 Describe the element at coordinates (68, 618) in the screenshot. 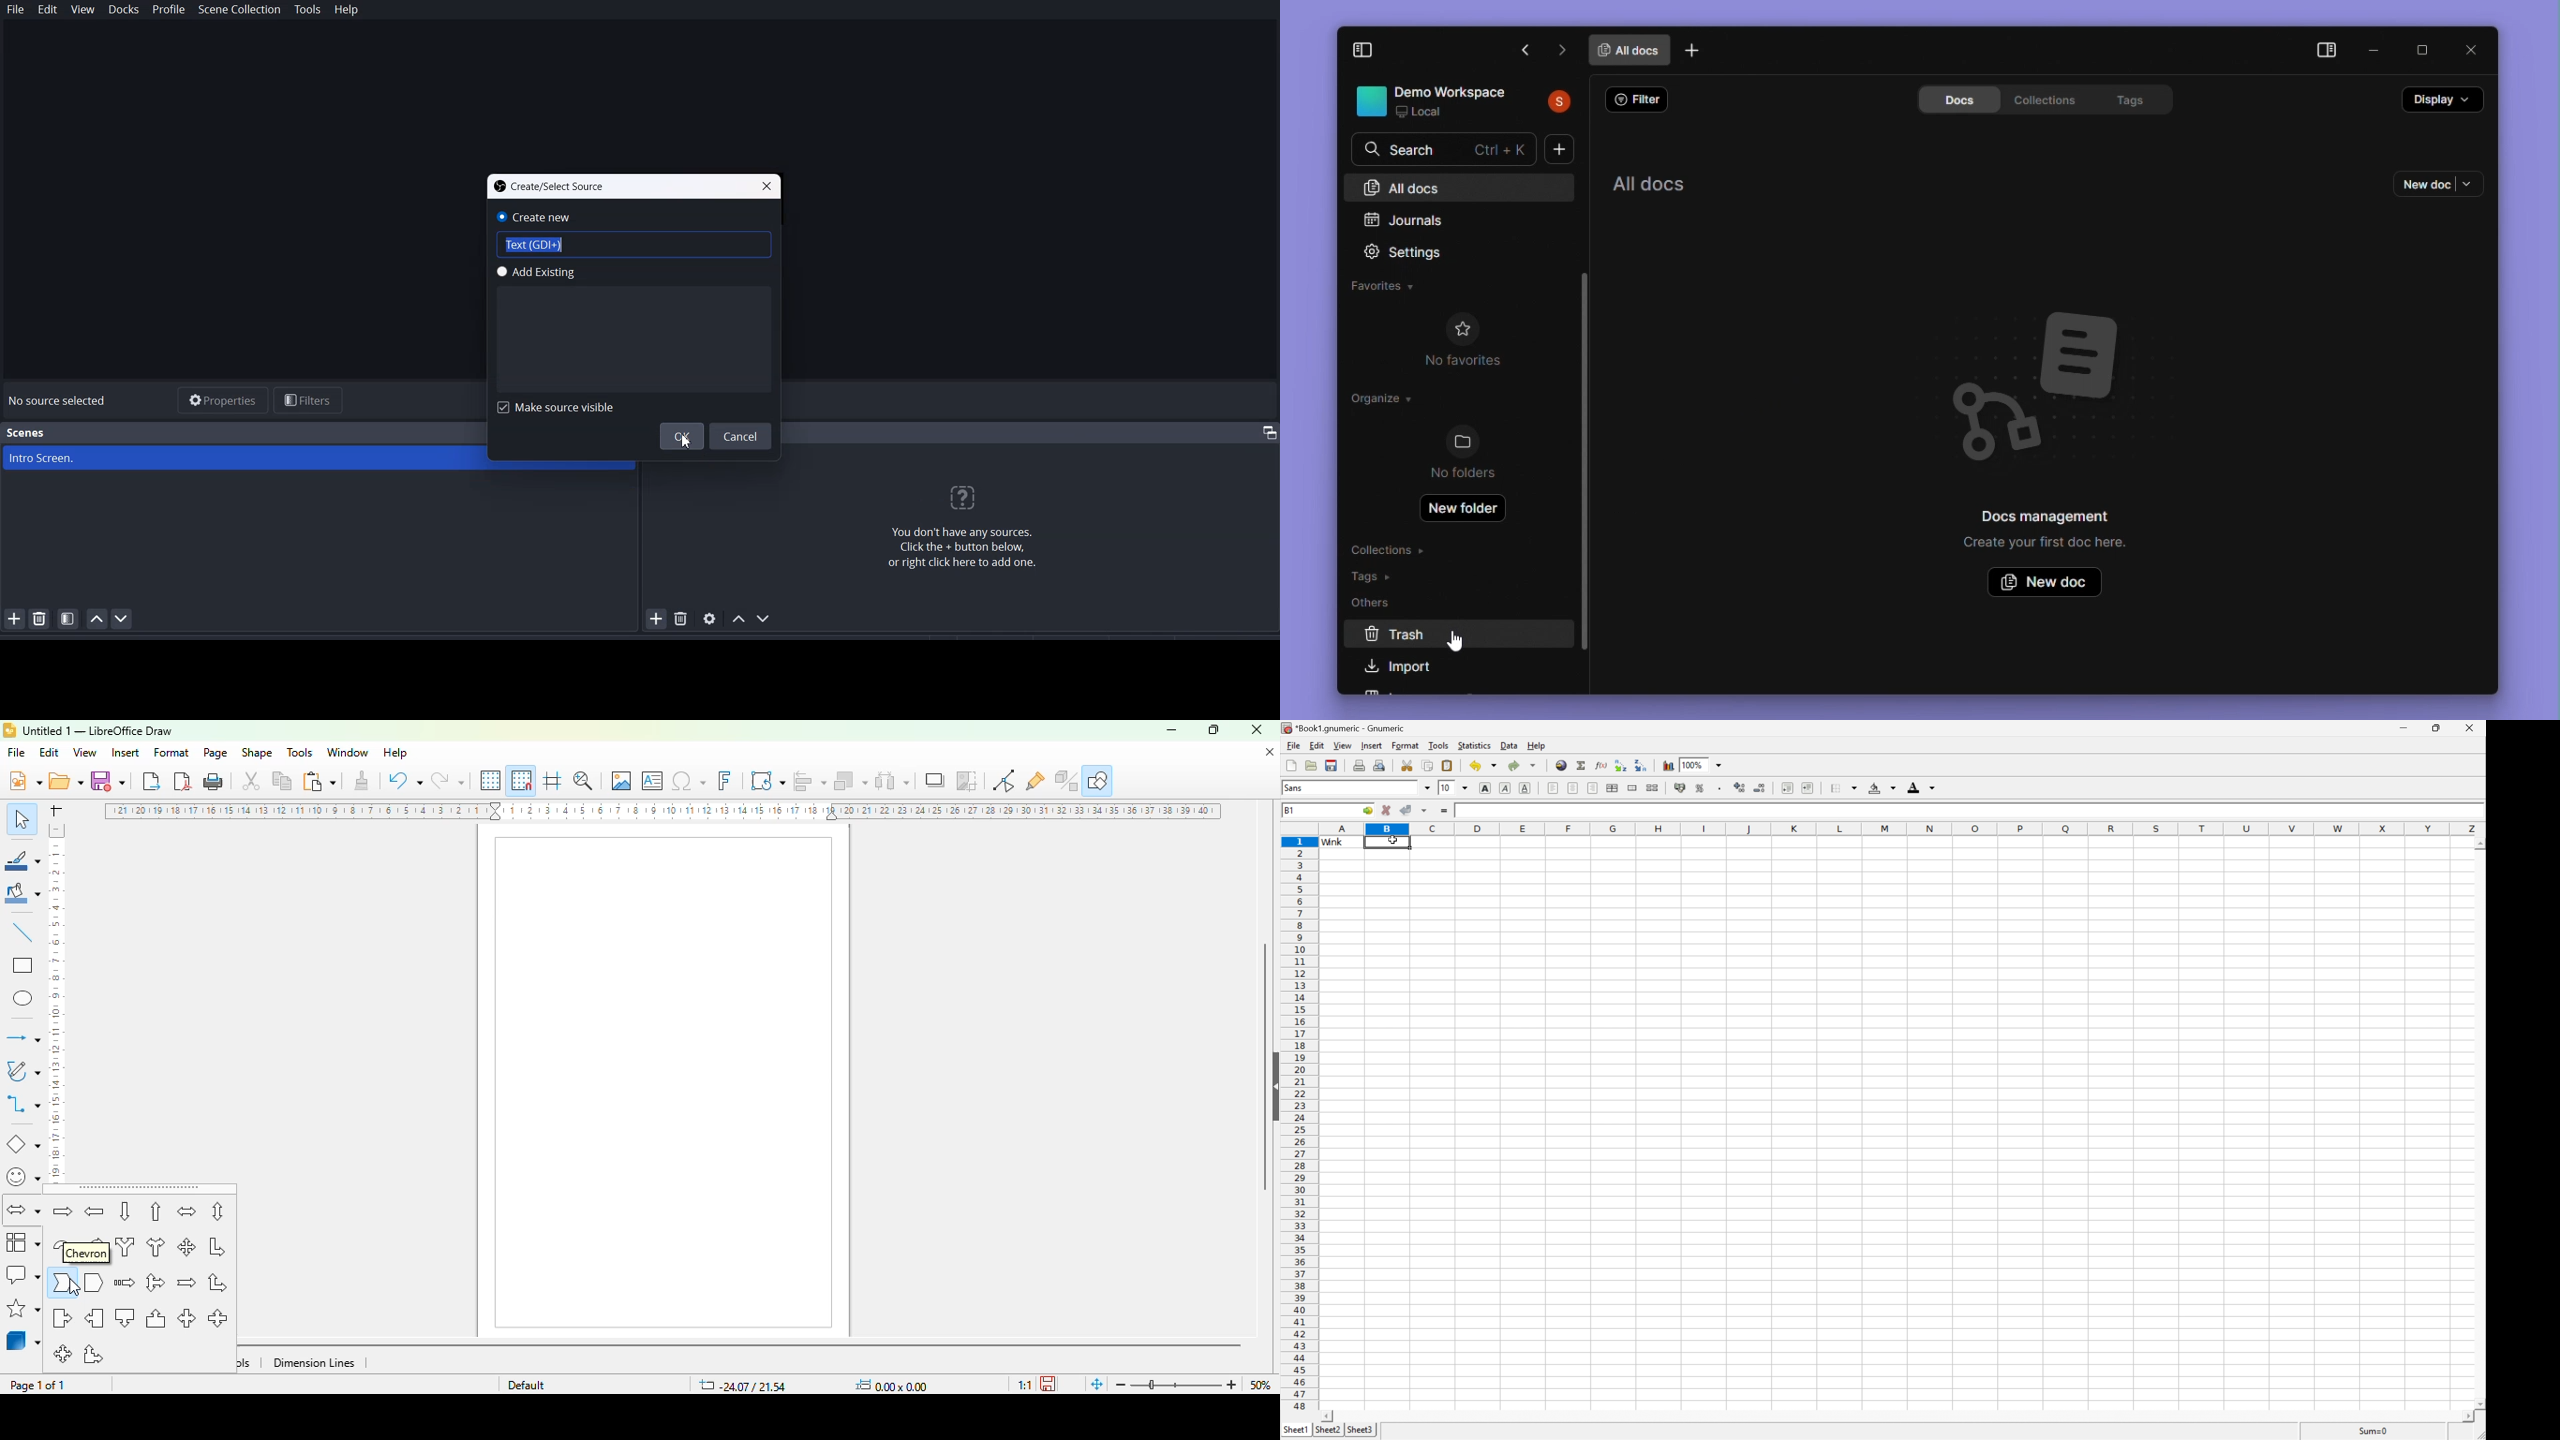

I see `Open Scene Filter` at that location.